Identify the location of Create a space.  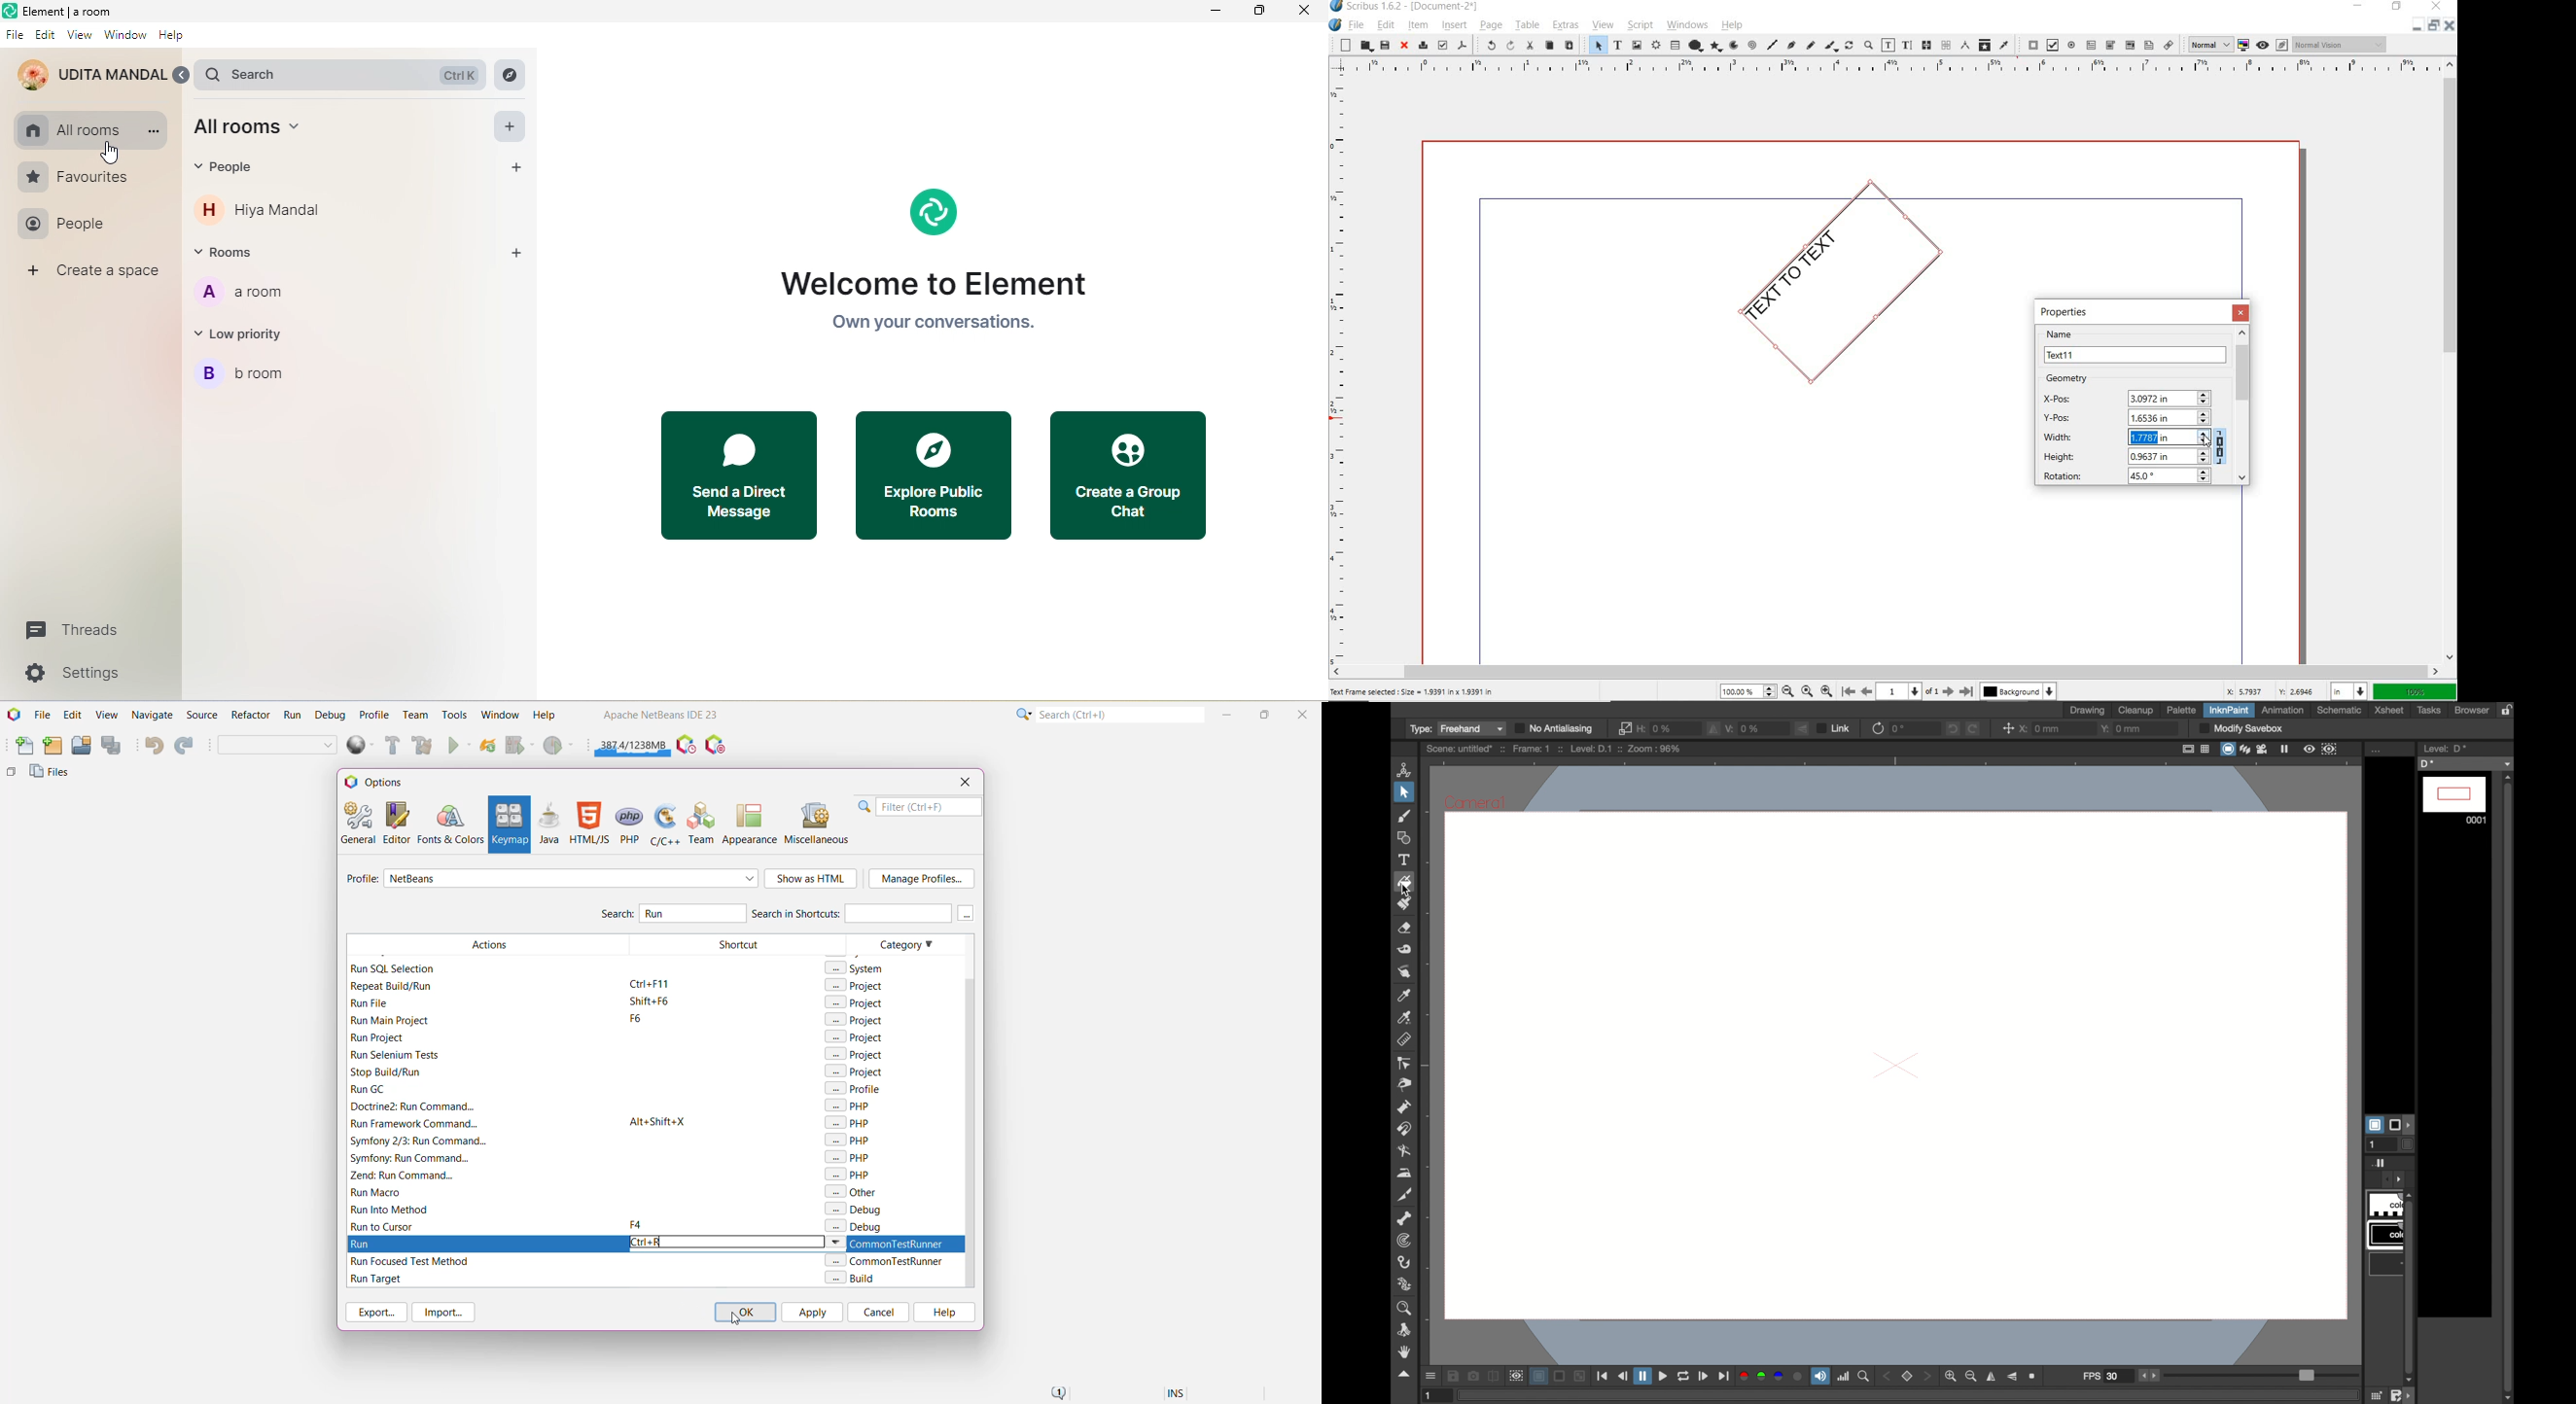
(92, 274).